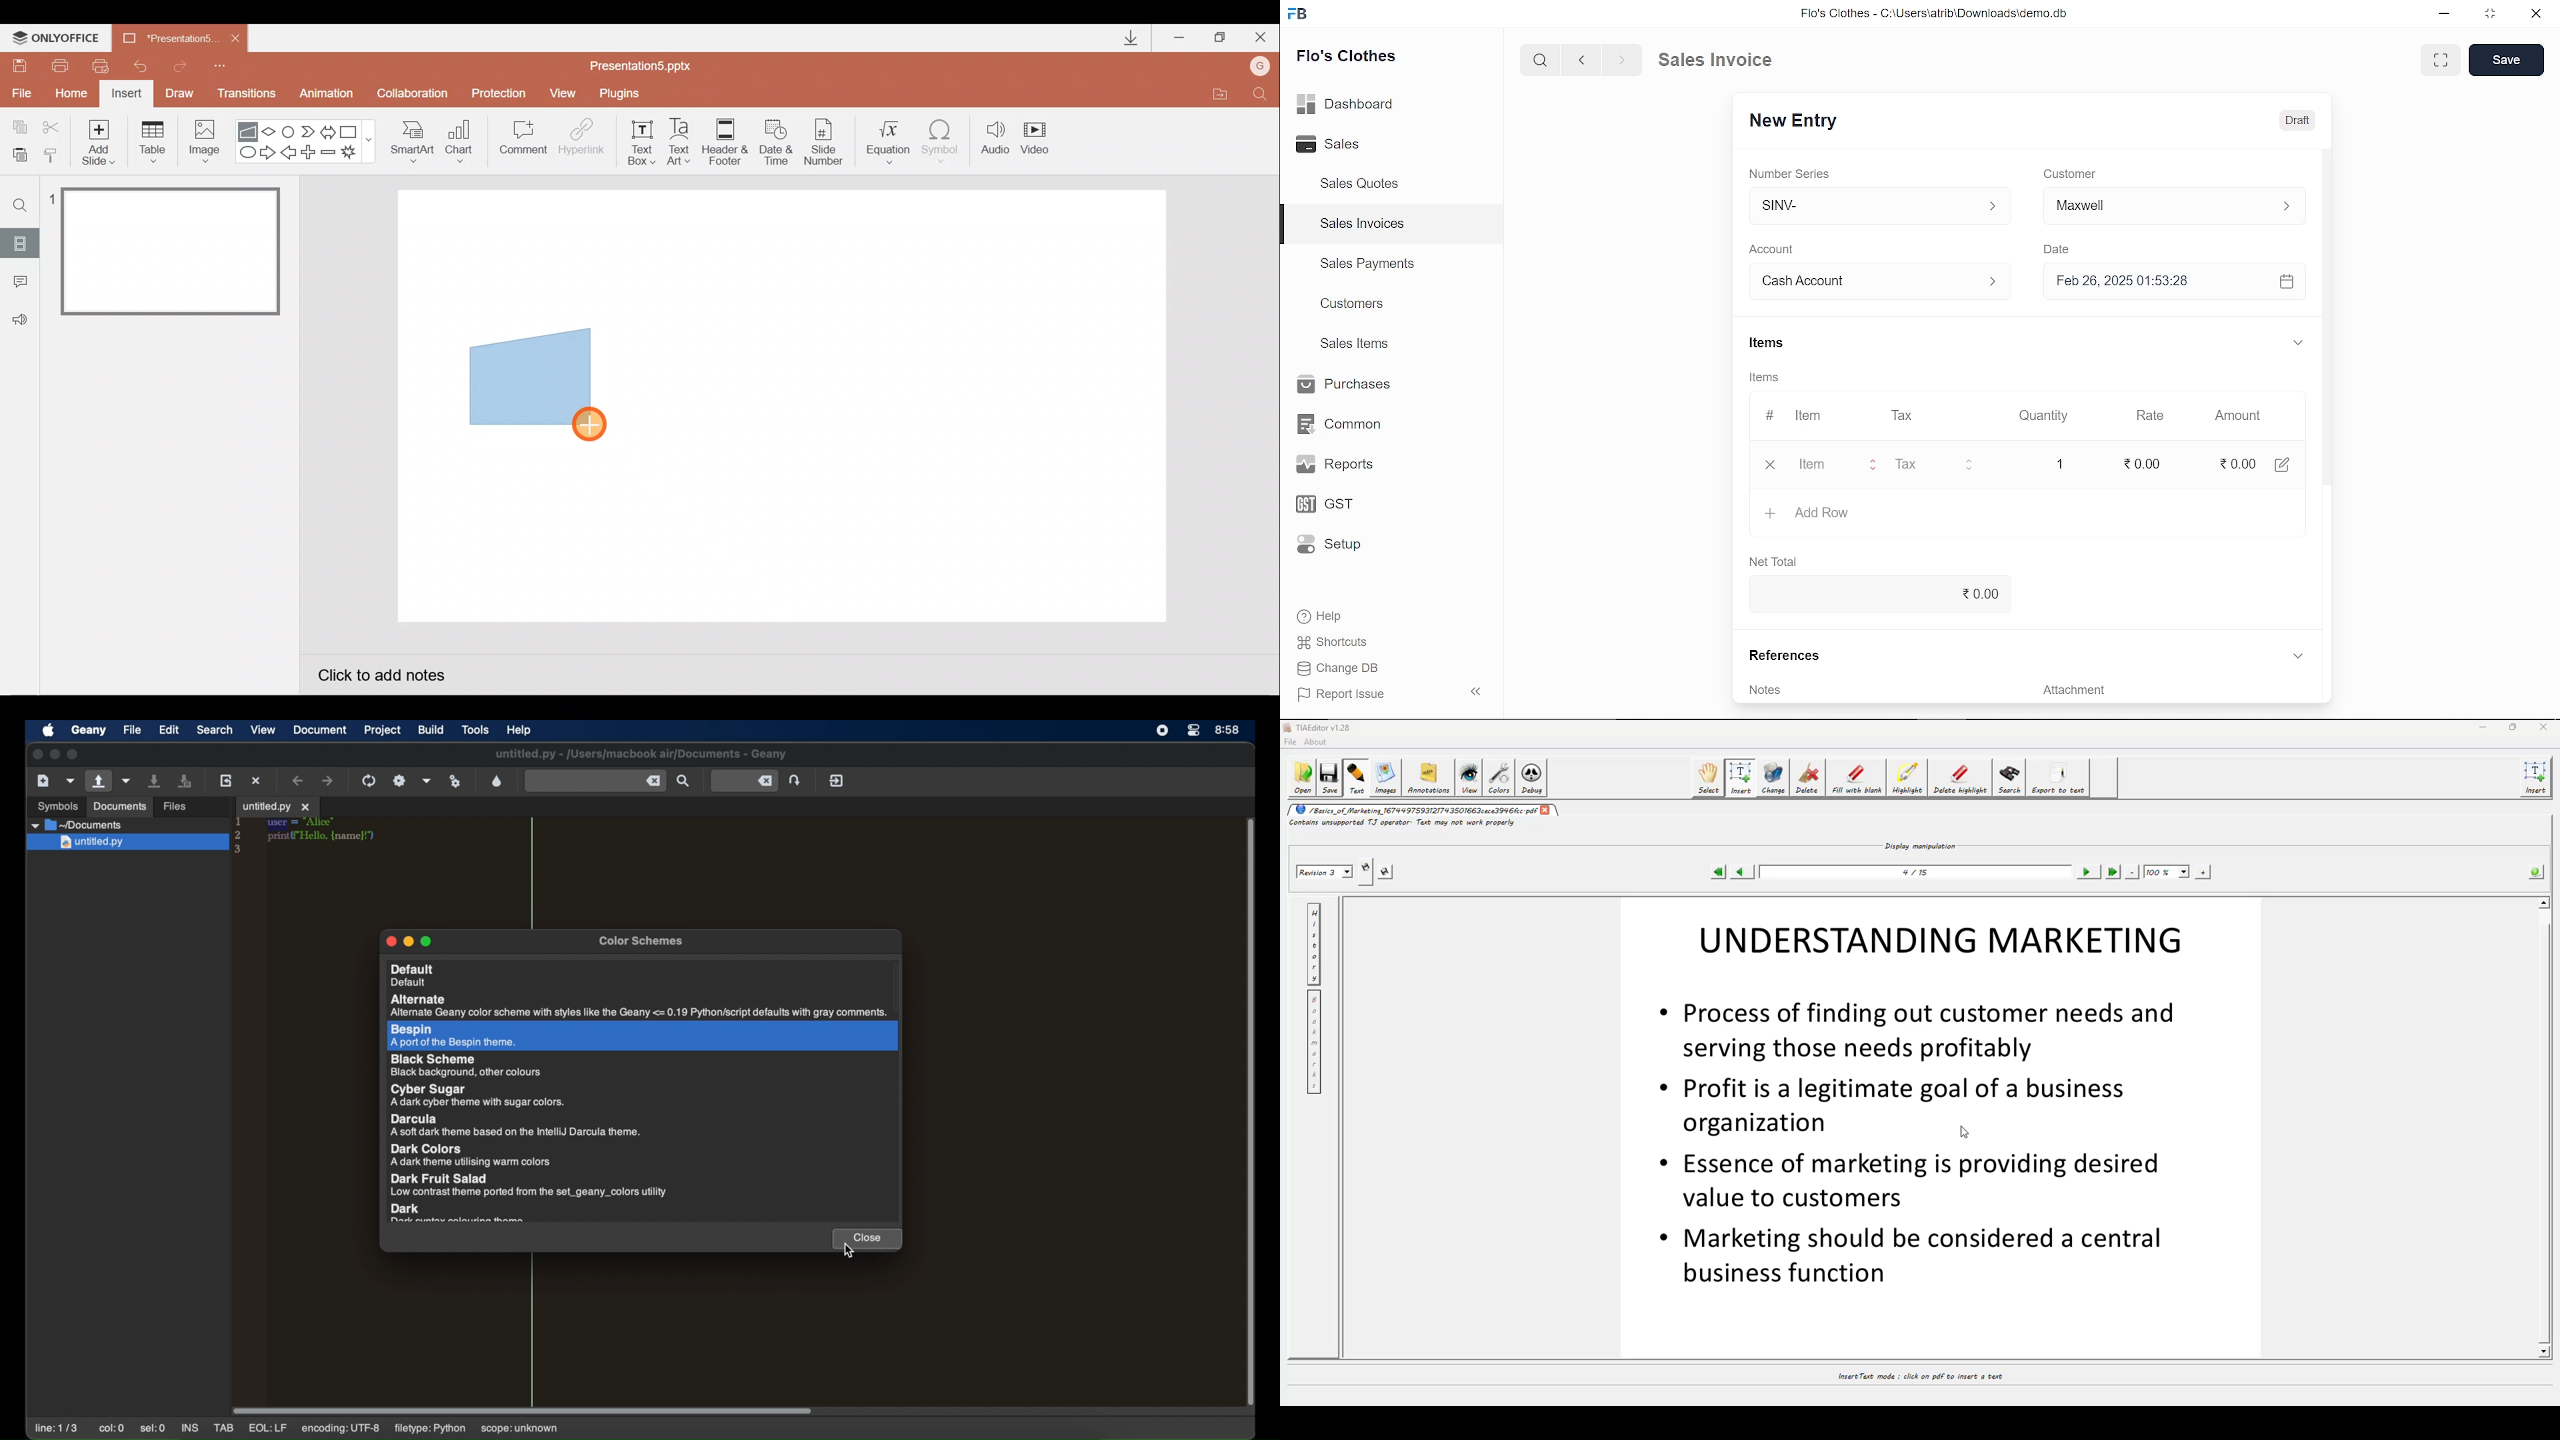 This screenshot has height=1456, width=2576. I want to click on Add slide, so click(101, 139).